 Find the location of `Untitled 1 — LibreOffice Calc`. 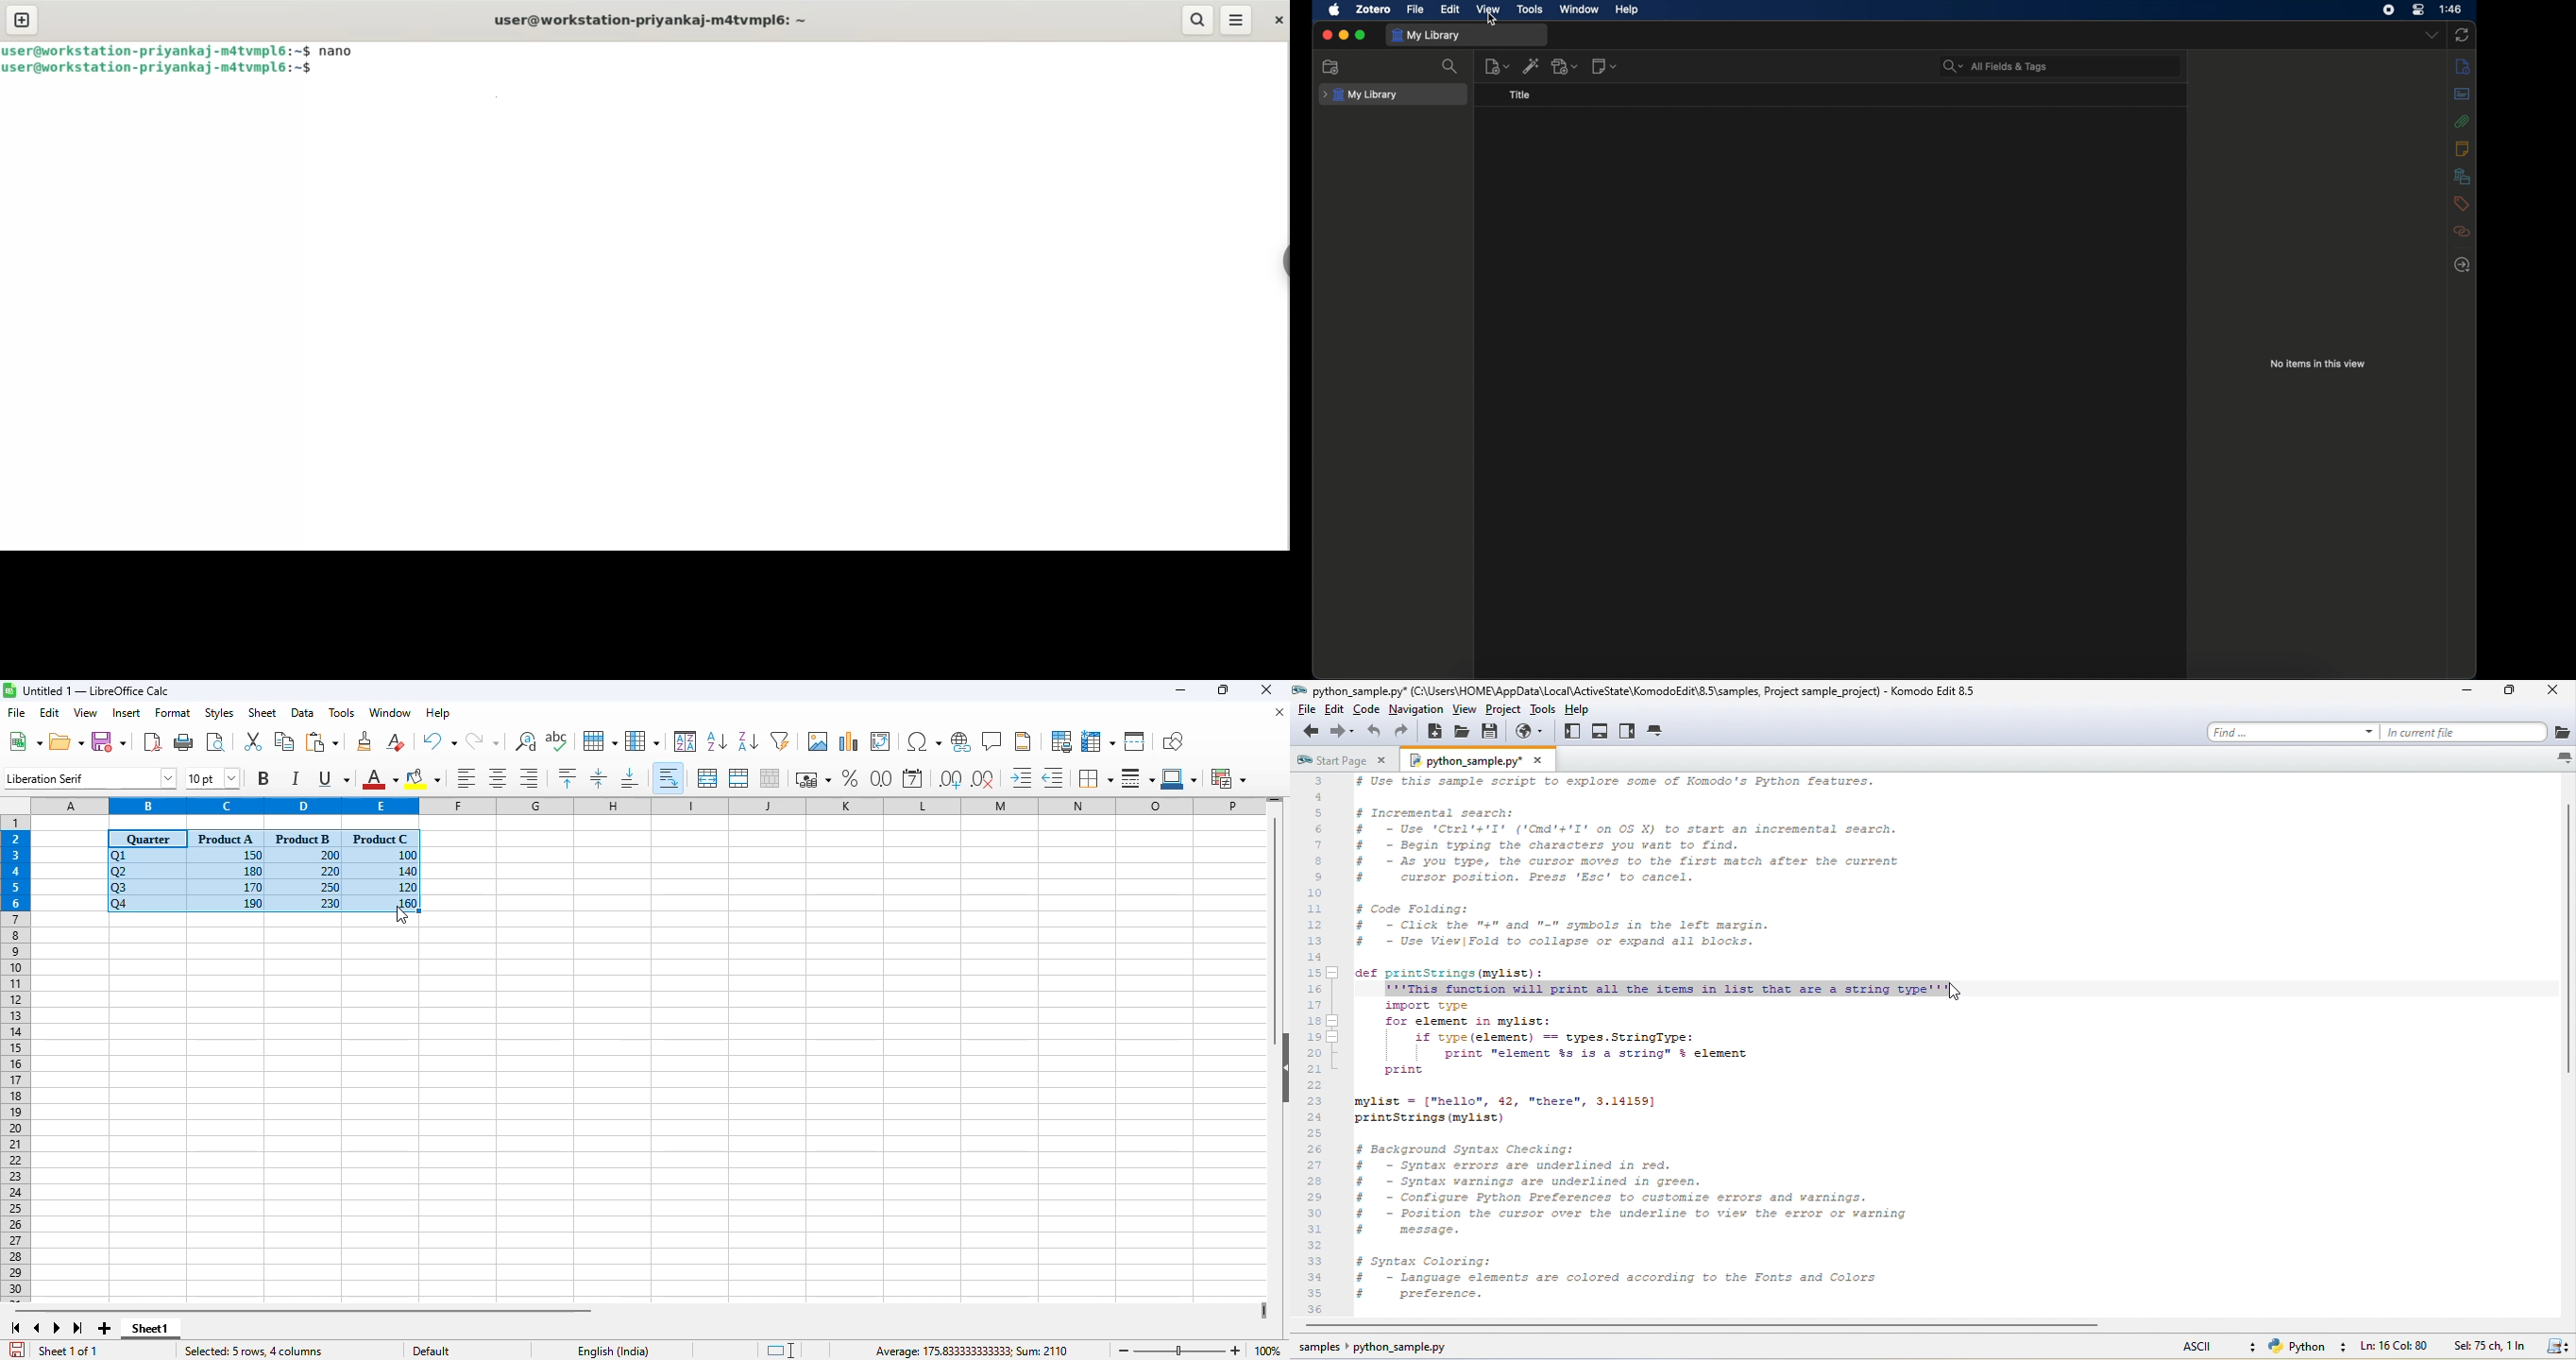

Untitled 1 — LibreOffice Calc is located at coordinates (96, 690).